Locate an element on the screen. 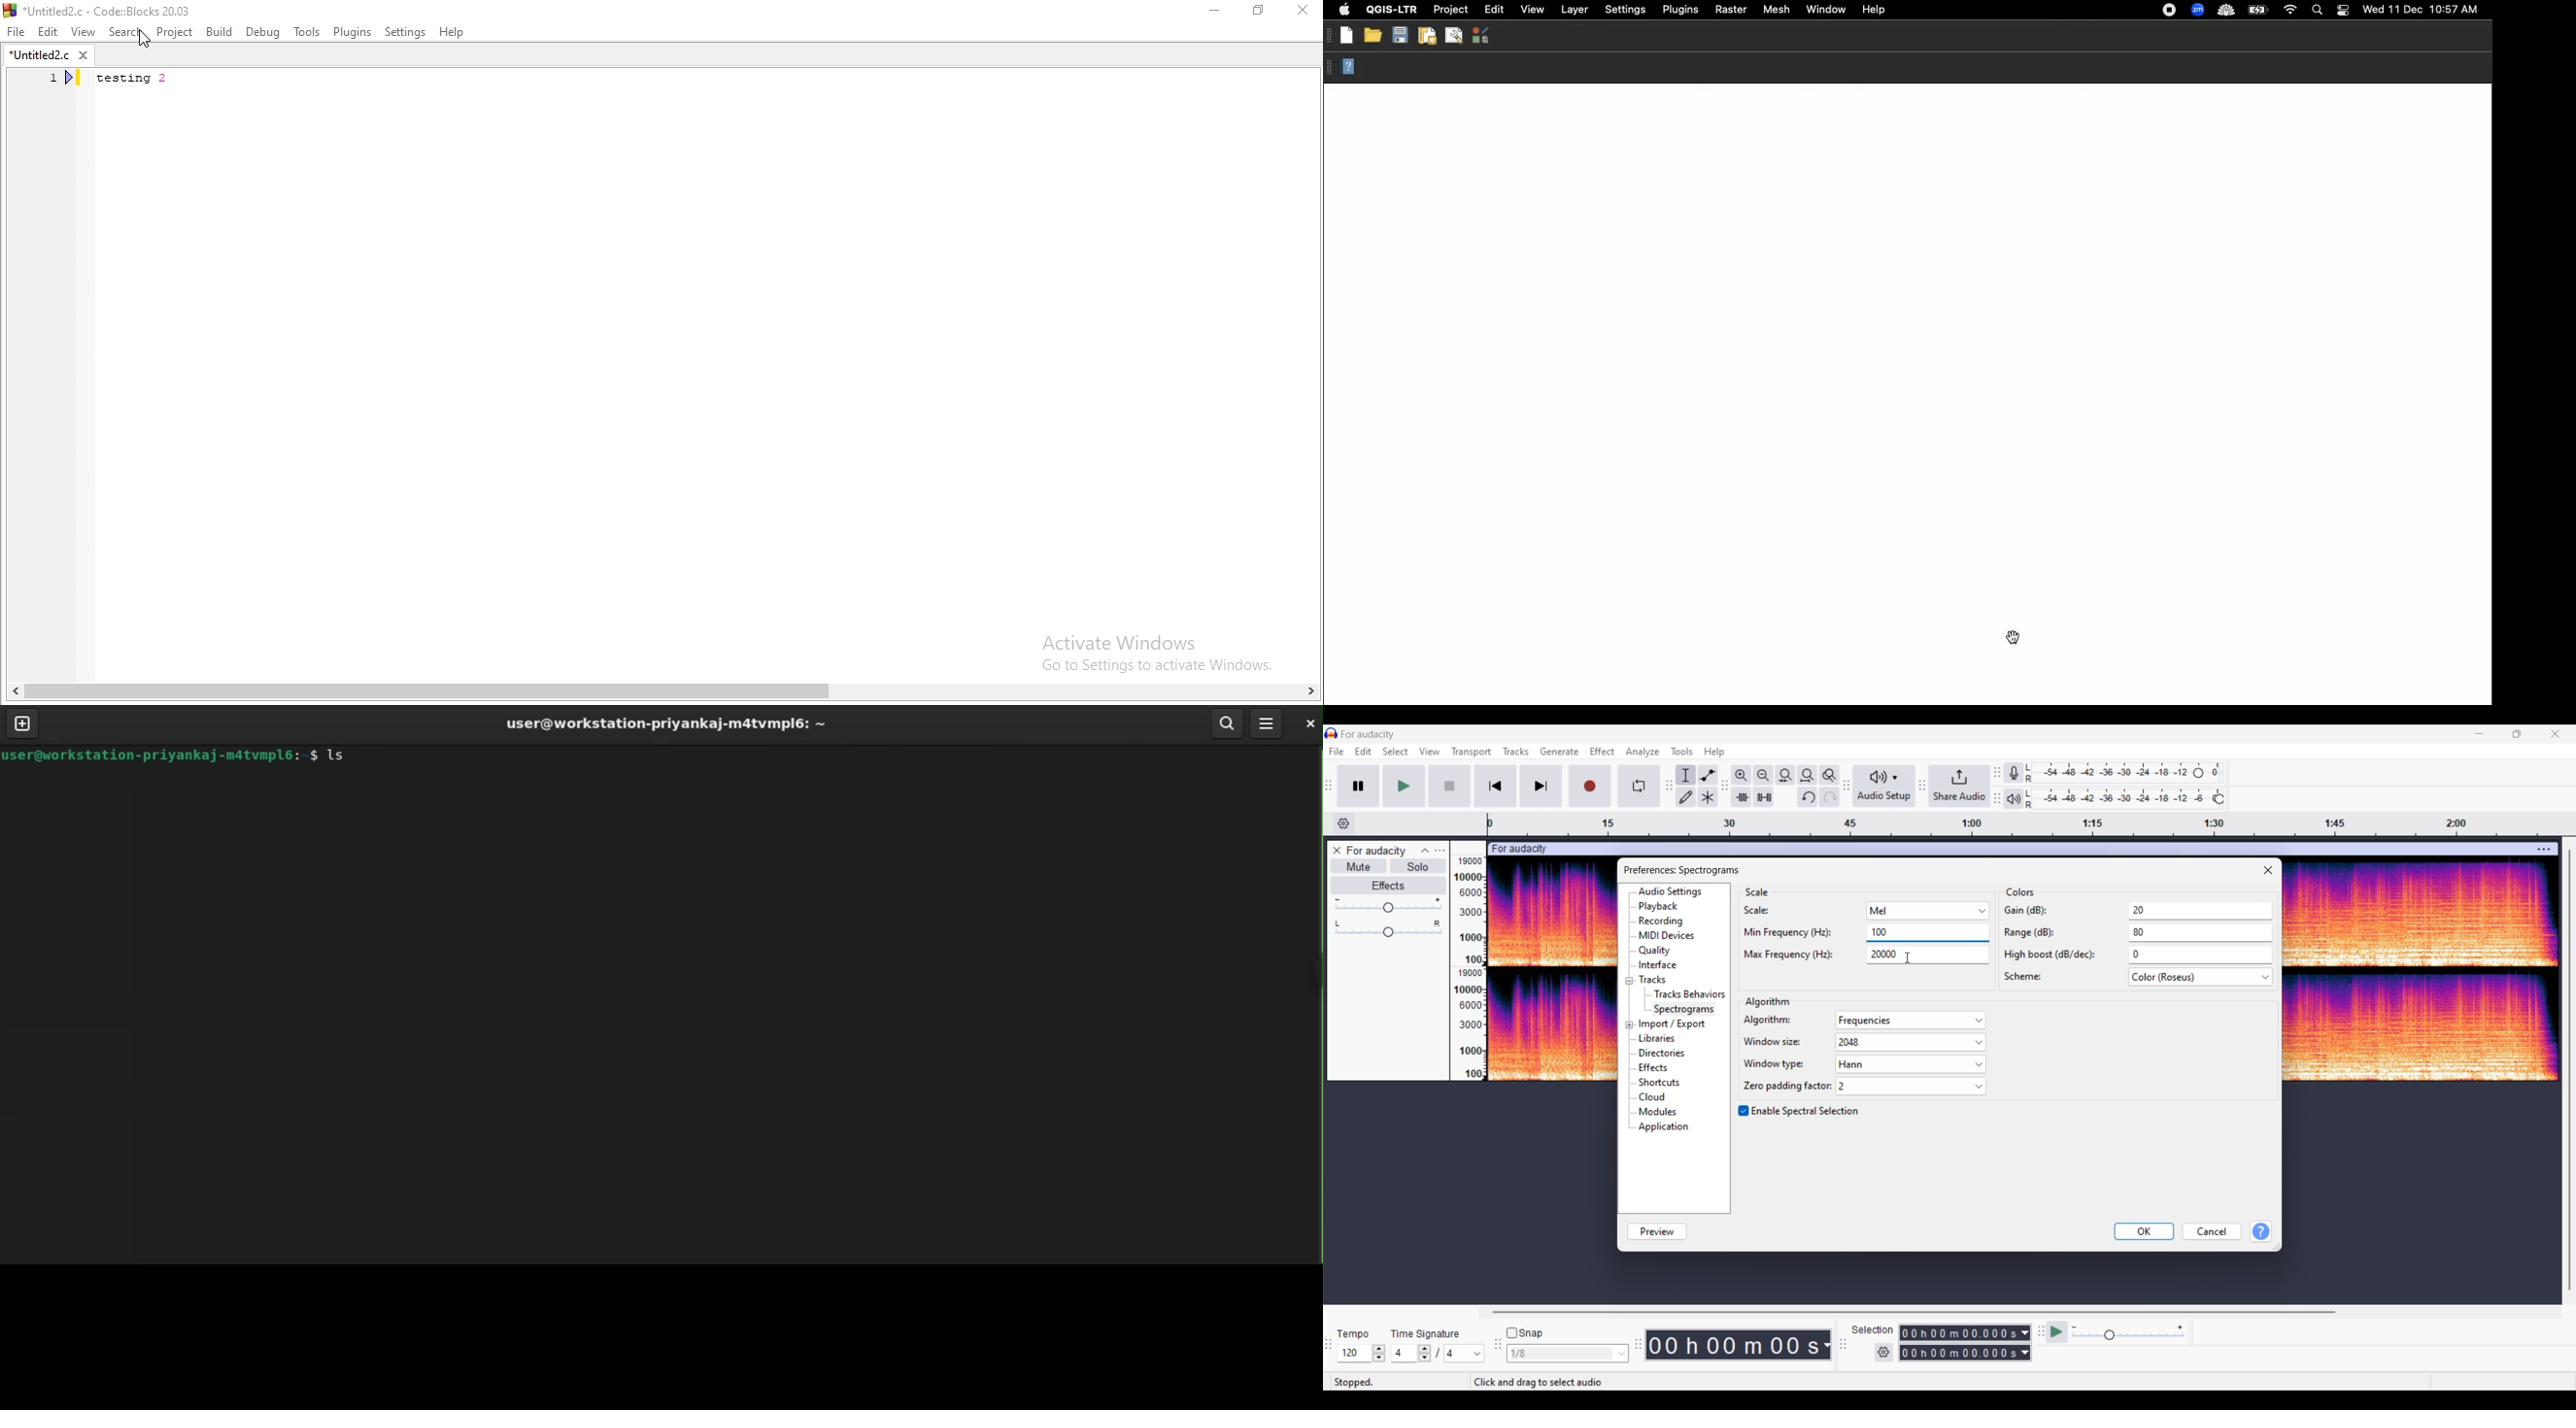 This screenshot has height=1428, width=2576. Minimize is located at coordinates (2480, 734).